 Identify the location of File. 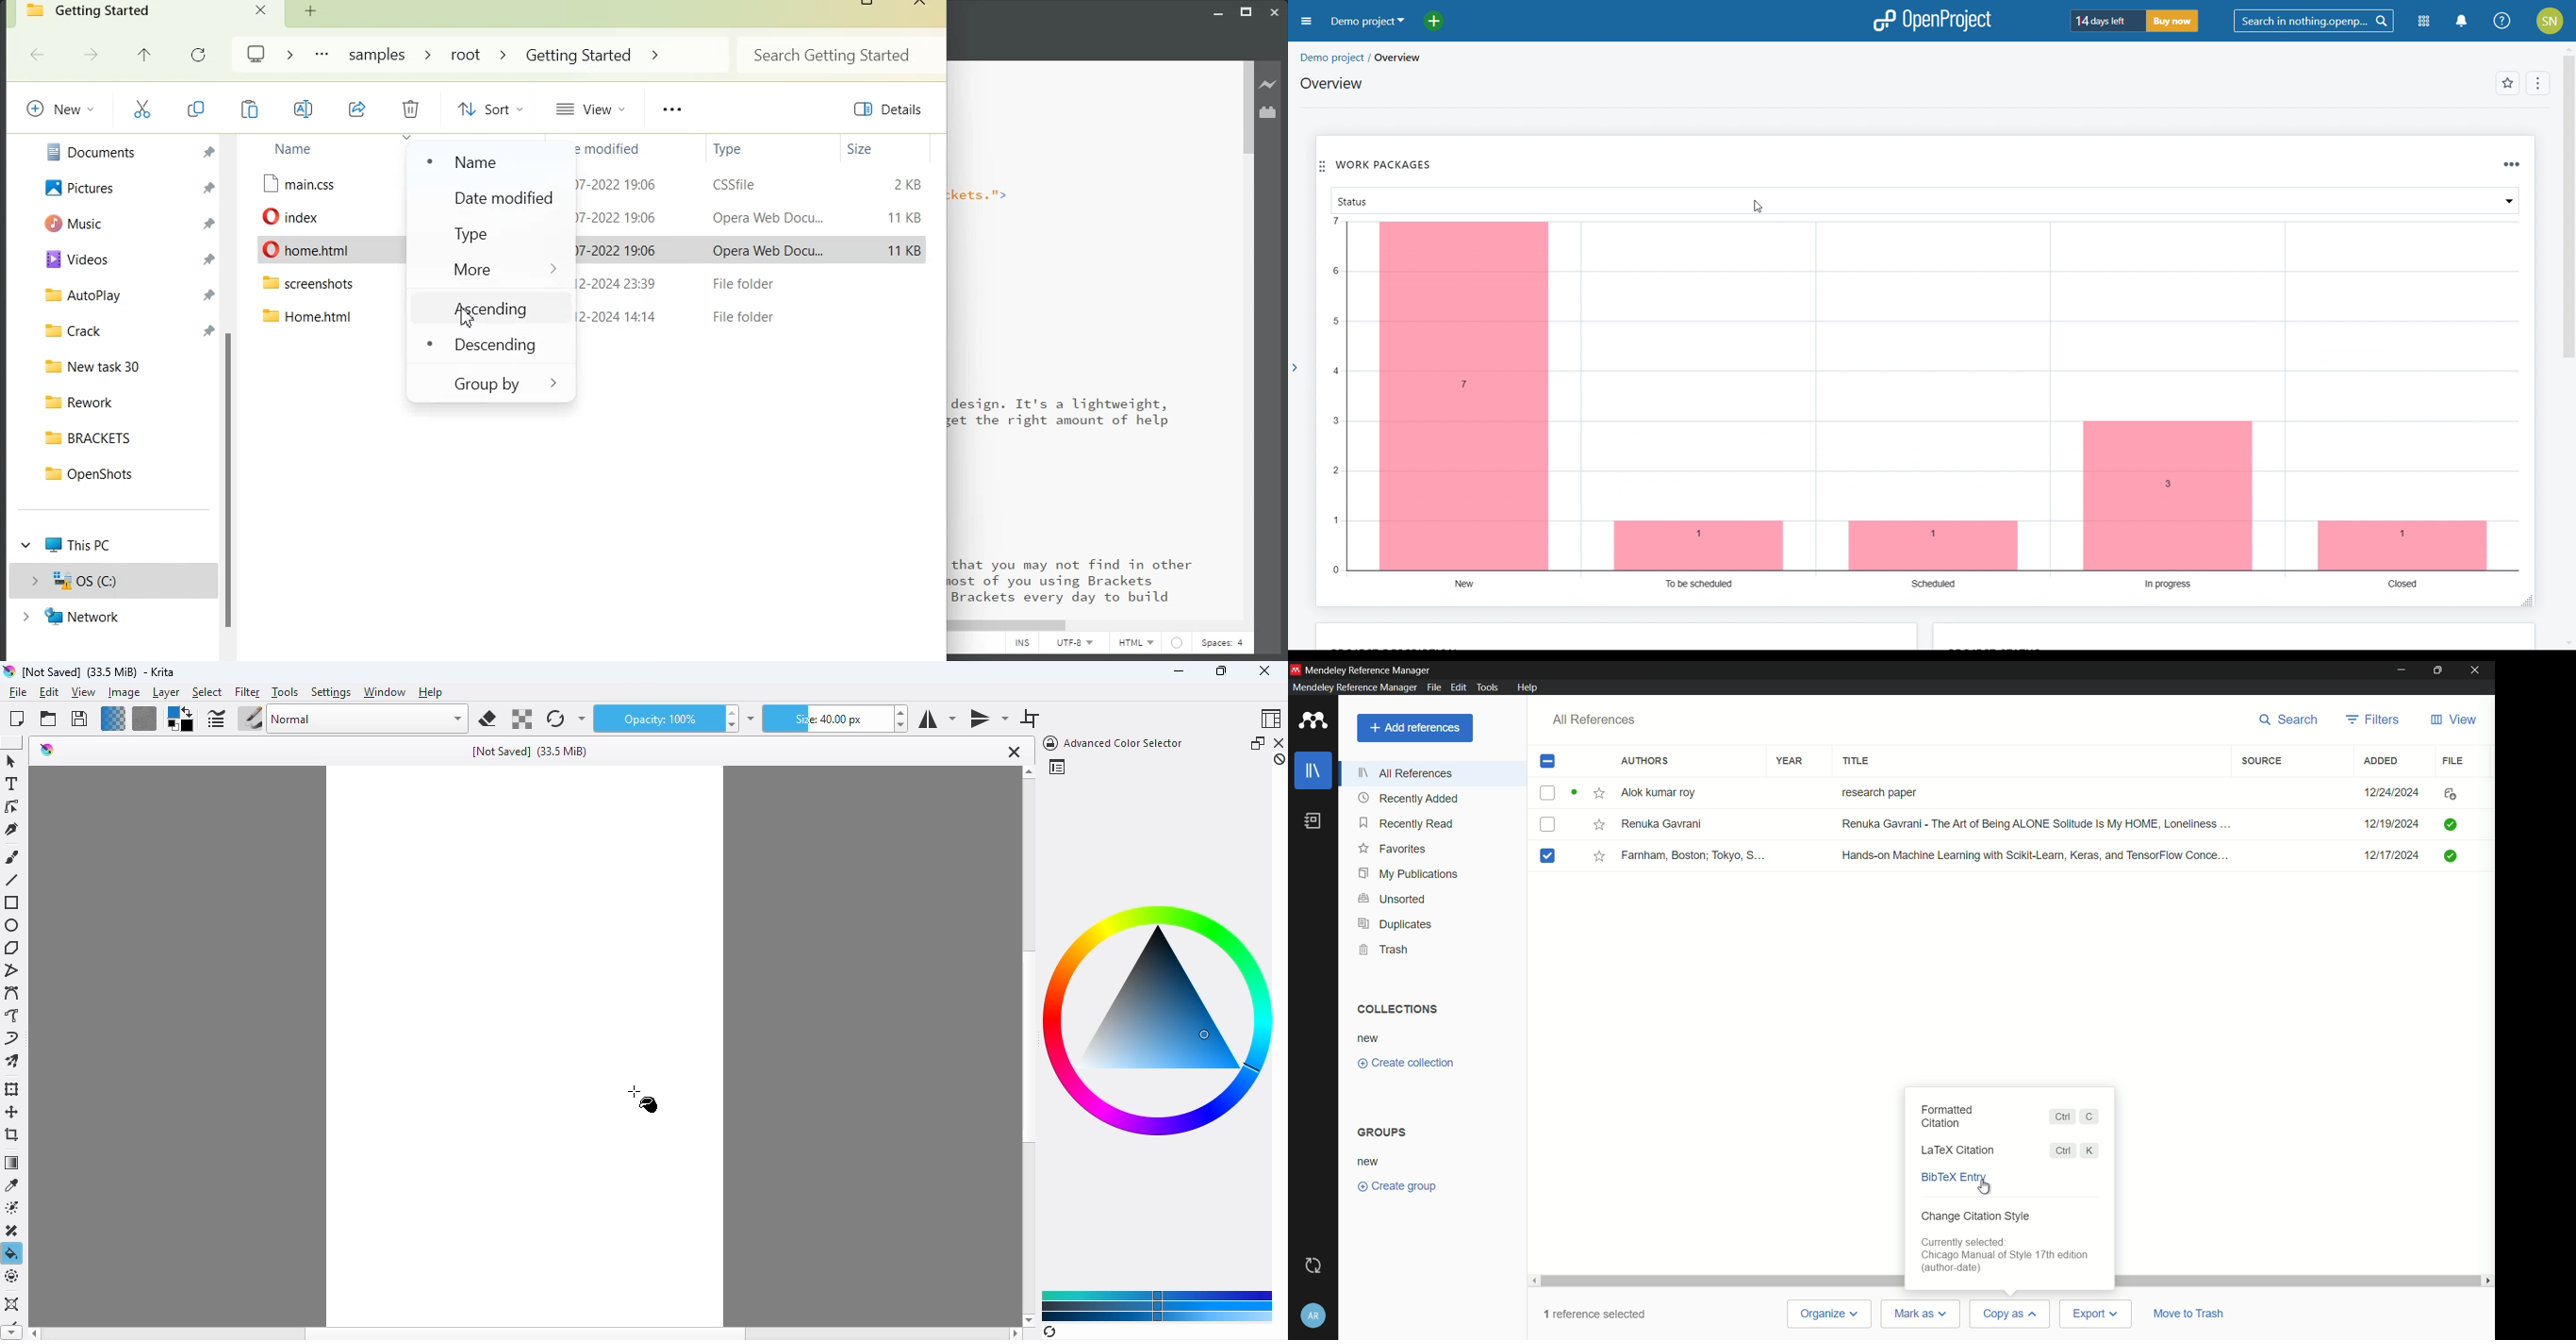
(331, 250).